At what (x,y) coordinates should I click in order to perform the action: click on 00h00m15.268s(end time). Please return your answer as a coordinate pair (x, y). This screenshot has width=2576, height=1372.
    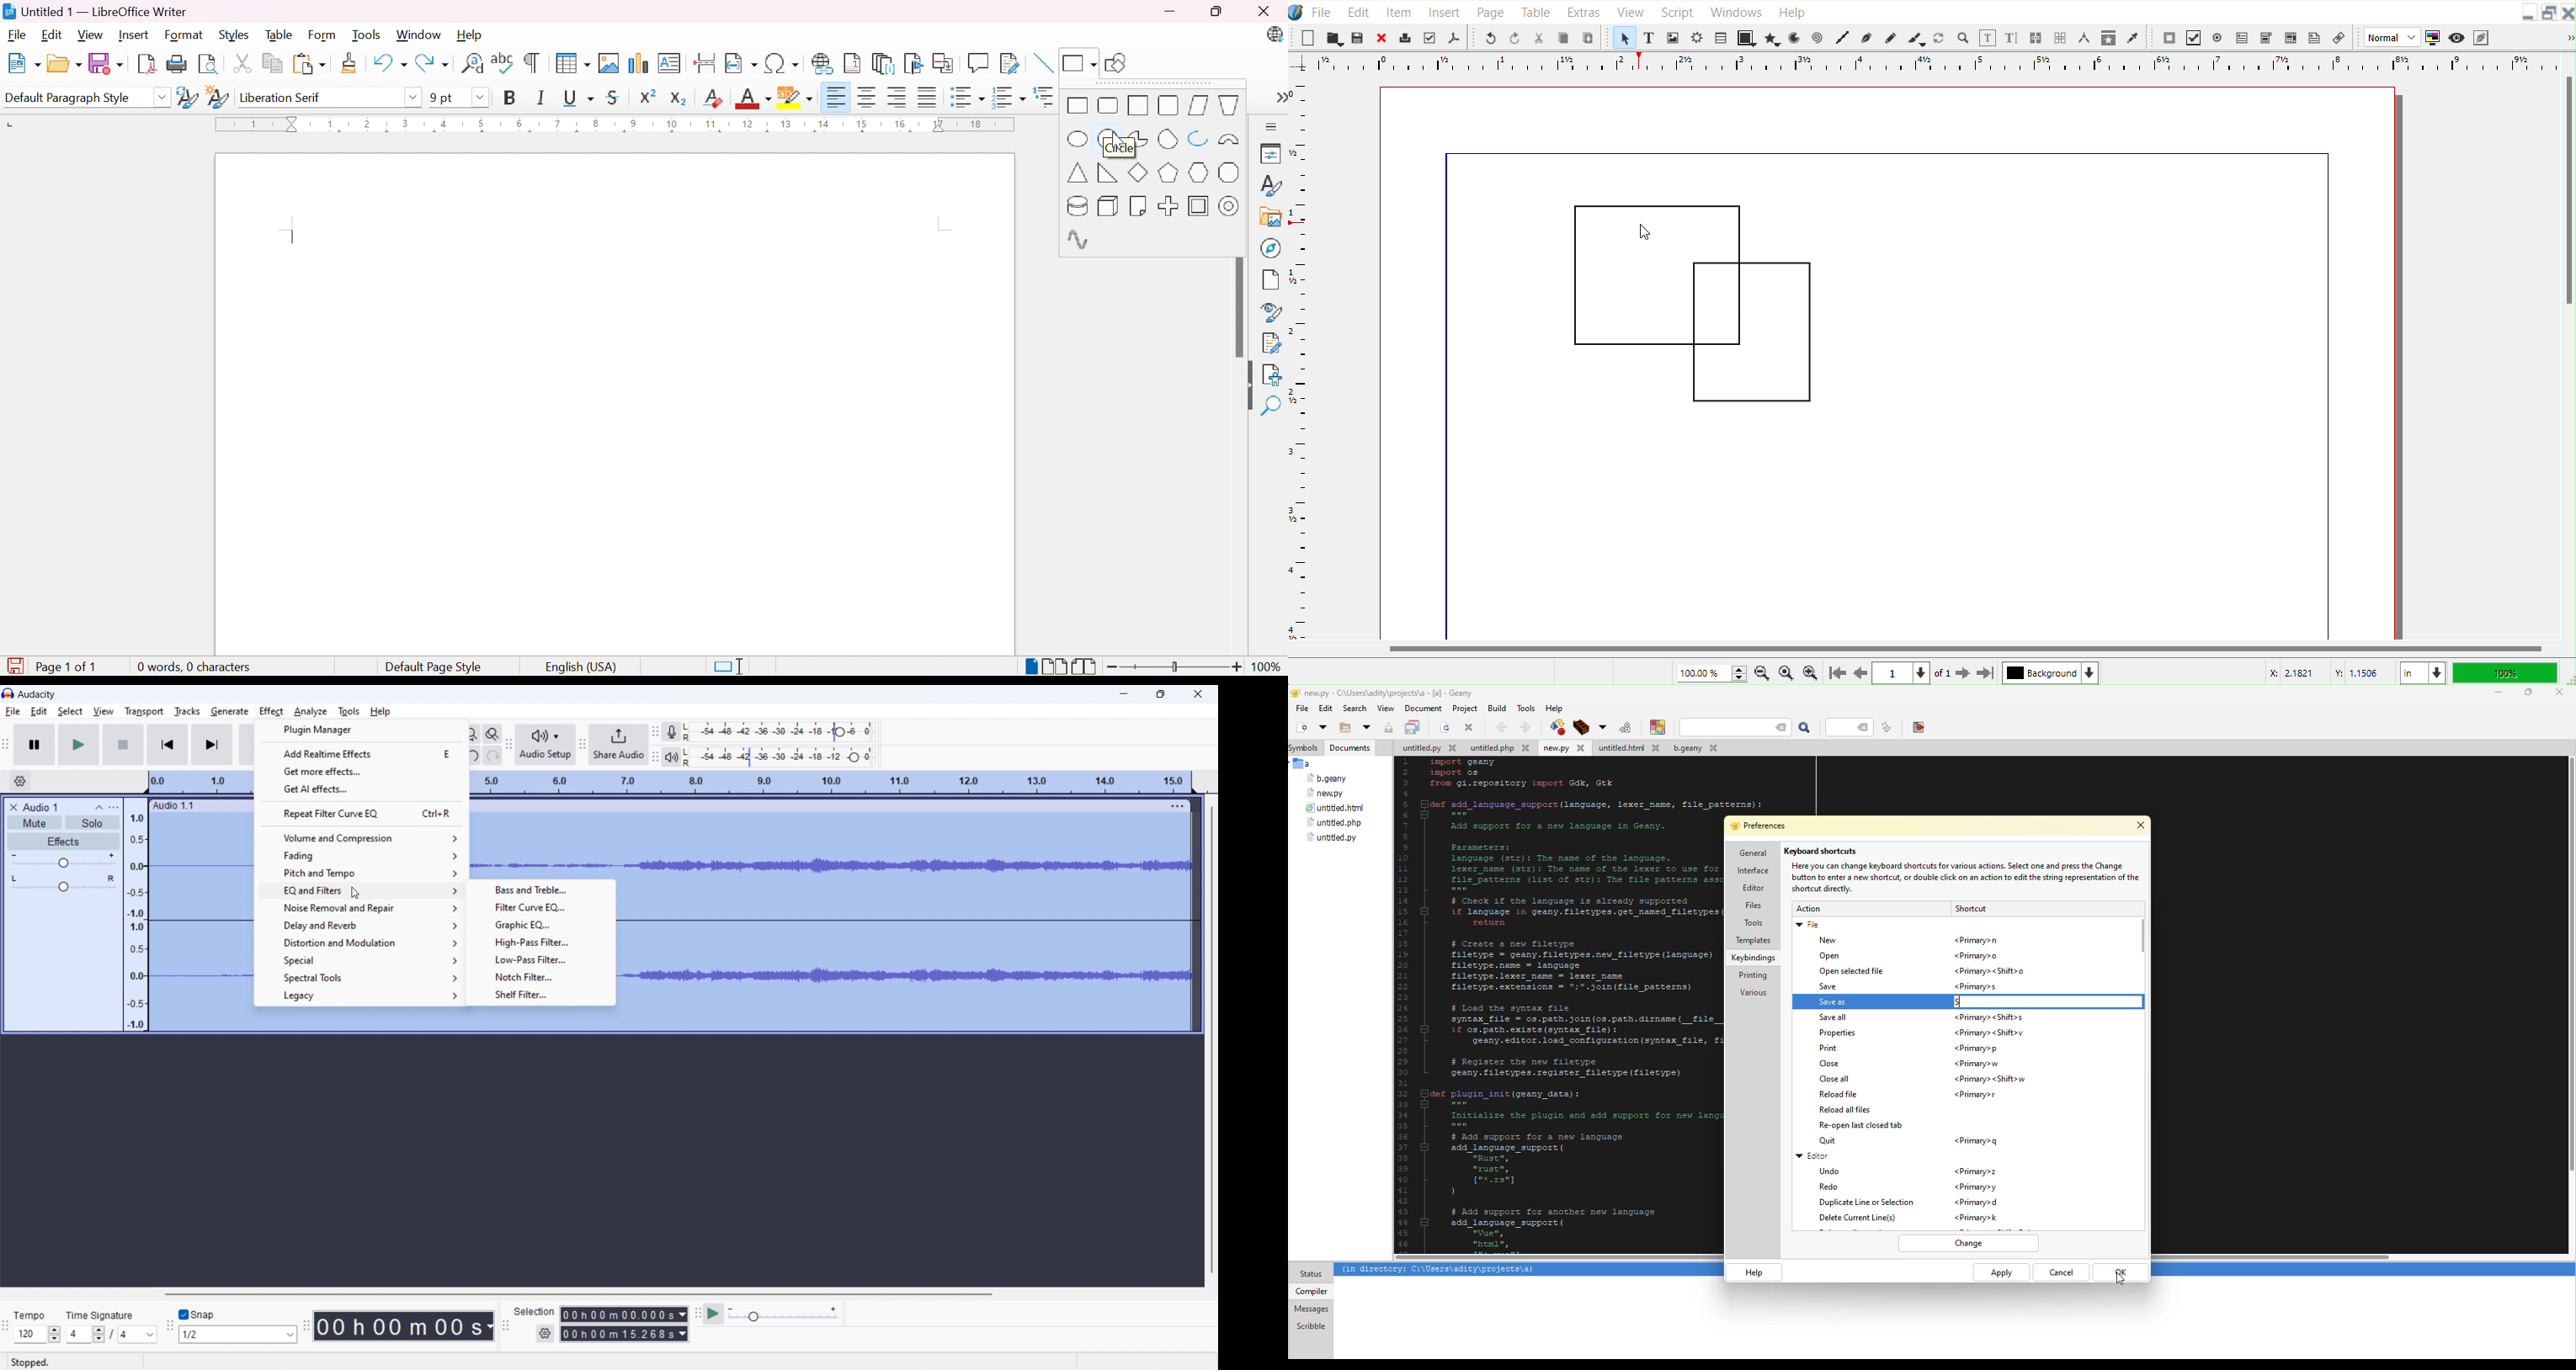
    Looking at the image, I should click on (624, 1334).